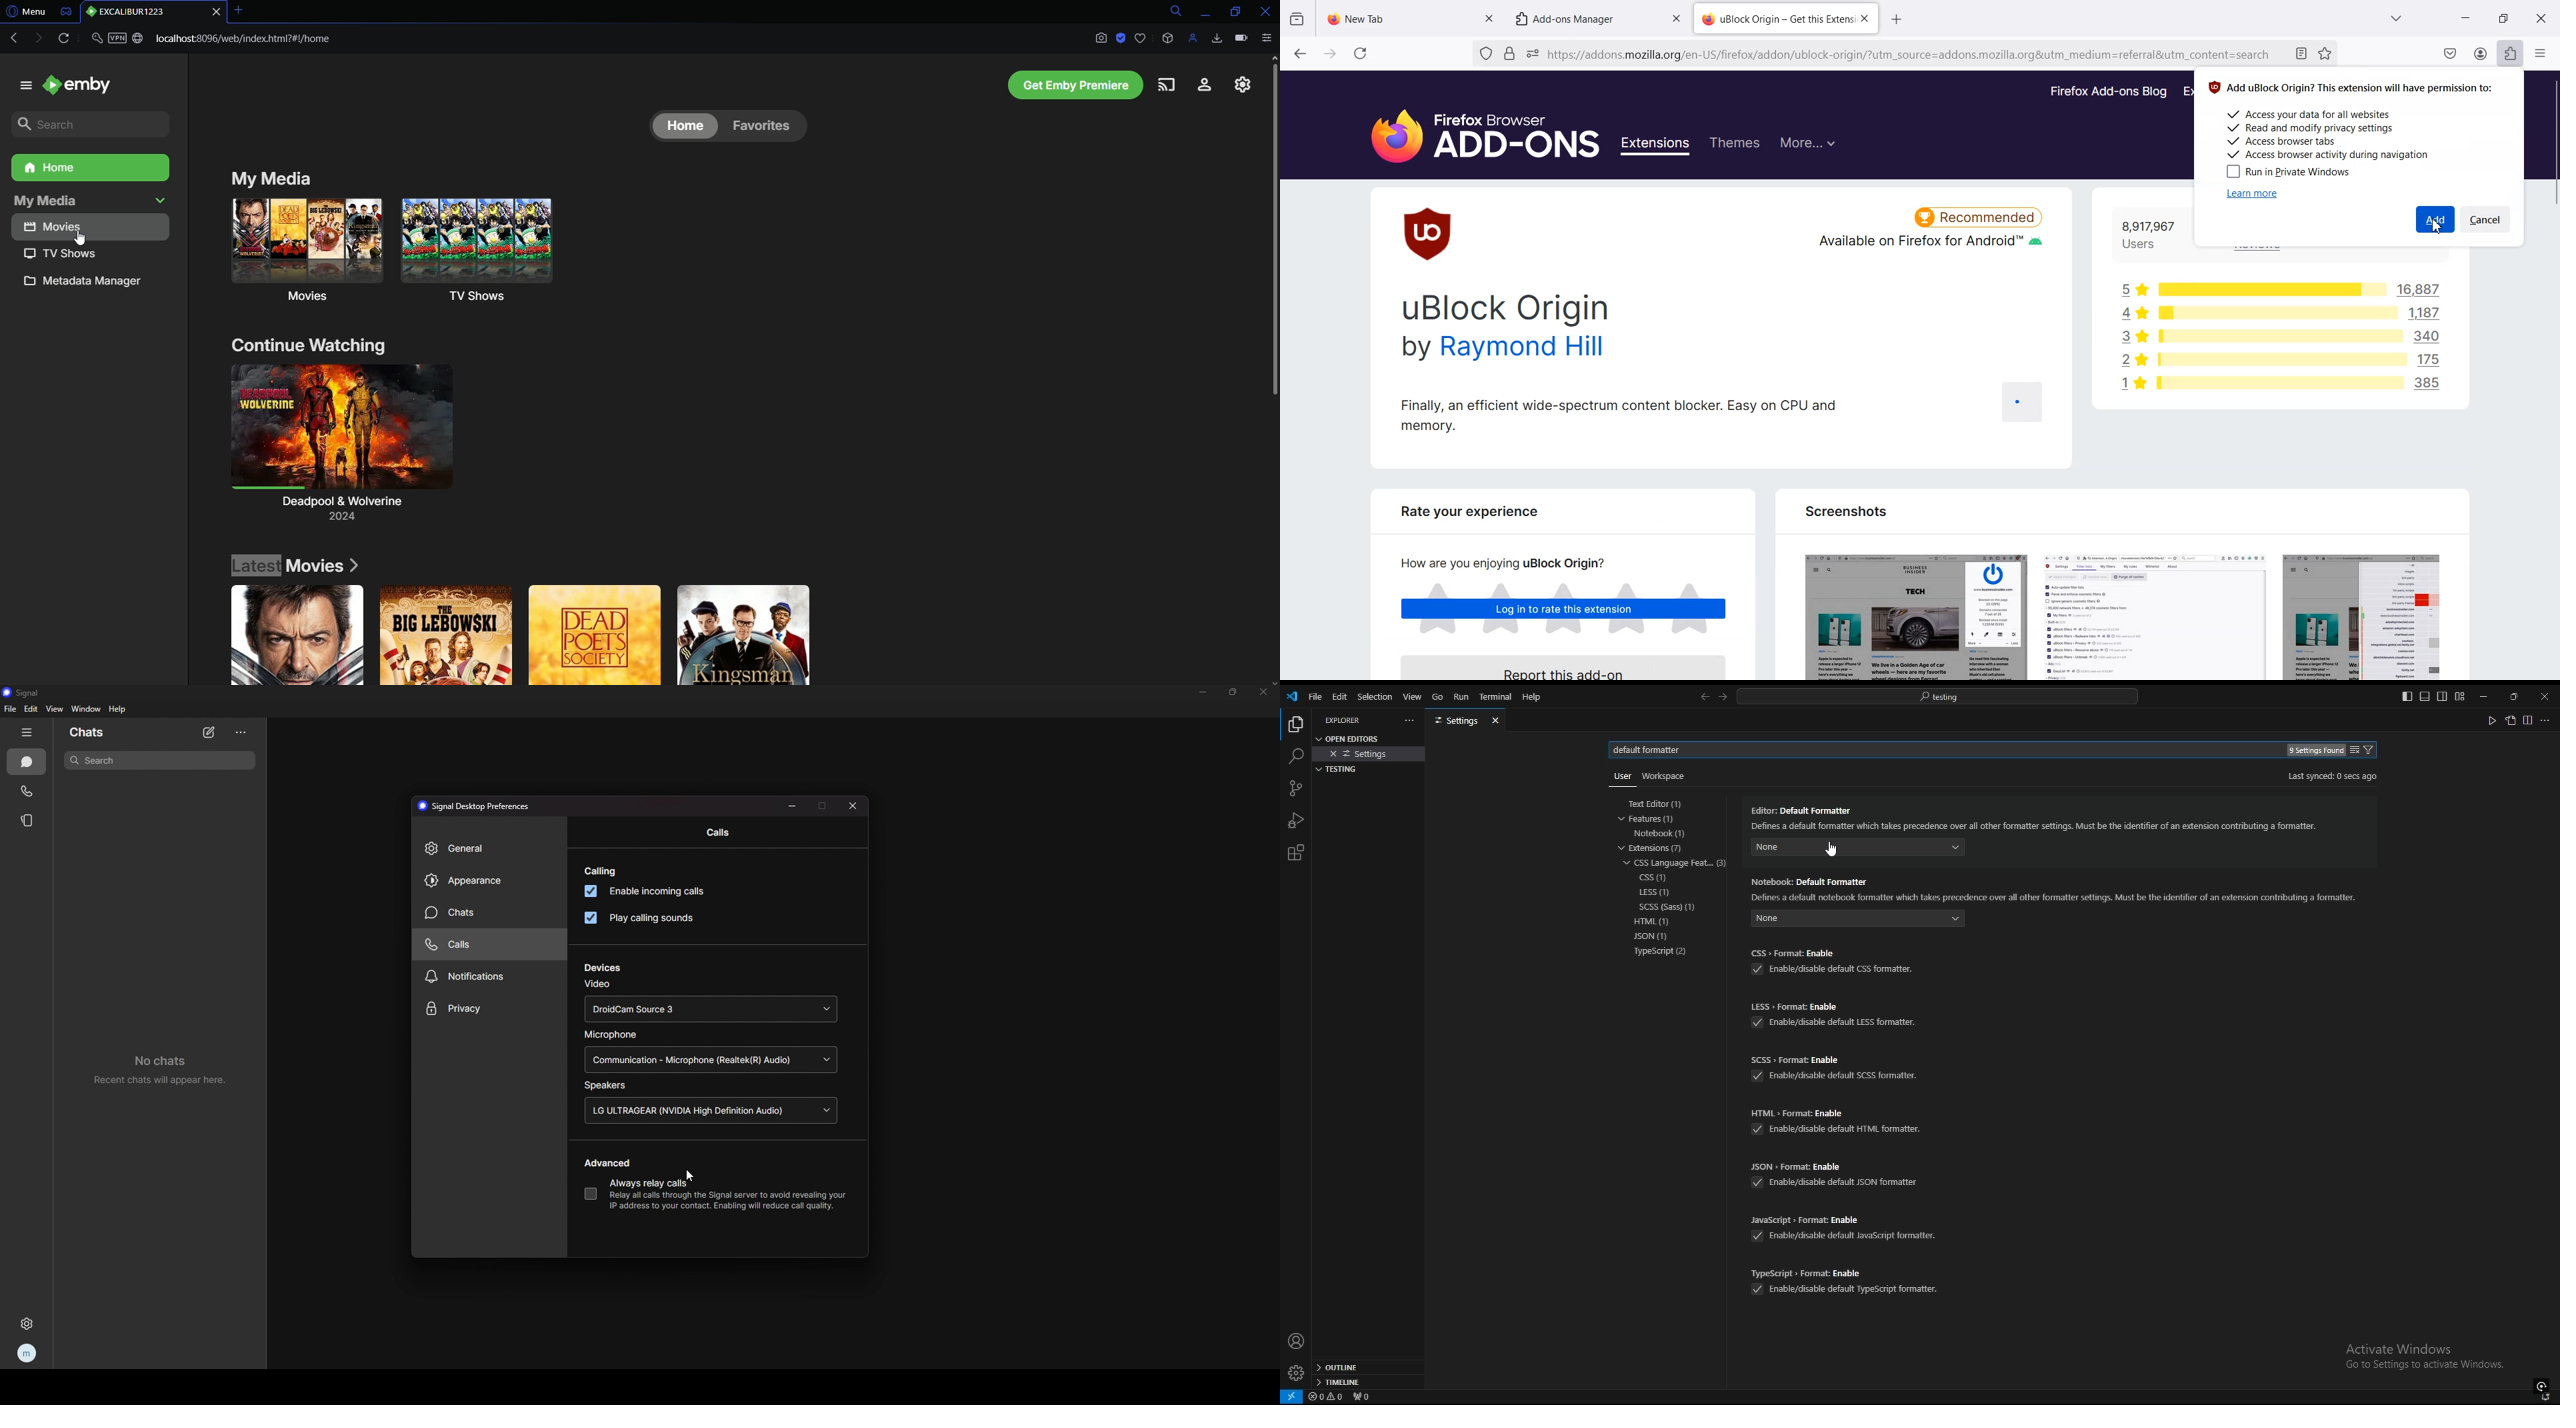  Describe the element at coordinates (2287, 171) in the screenshot. I see `Run in private Windows` at that location.